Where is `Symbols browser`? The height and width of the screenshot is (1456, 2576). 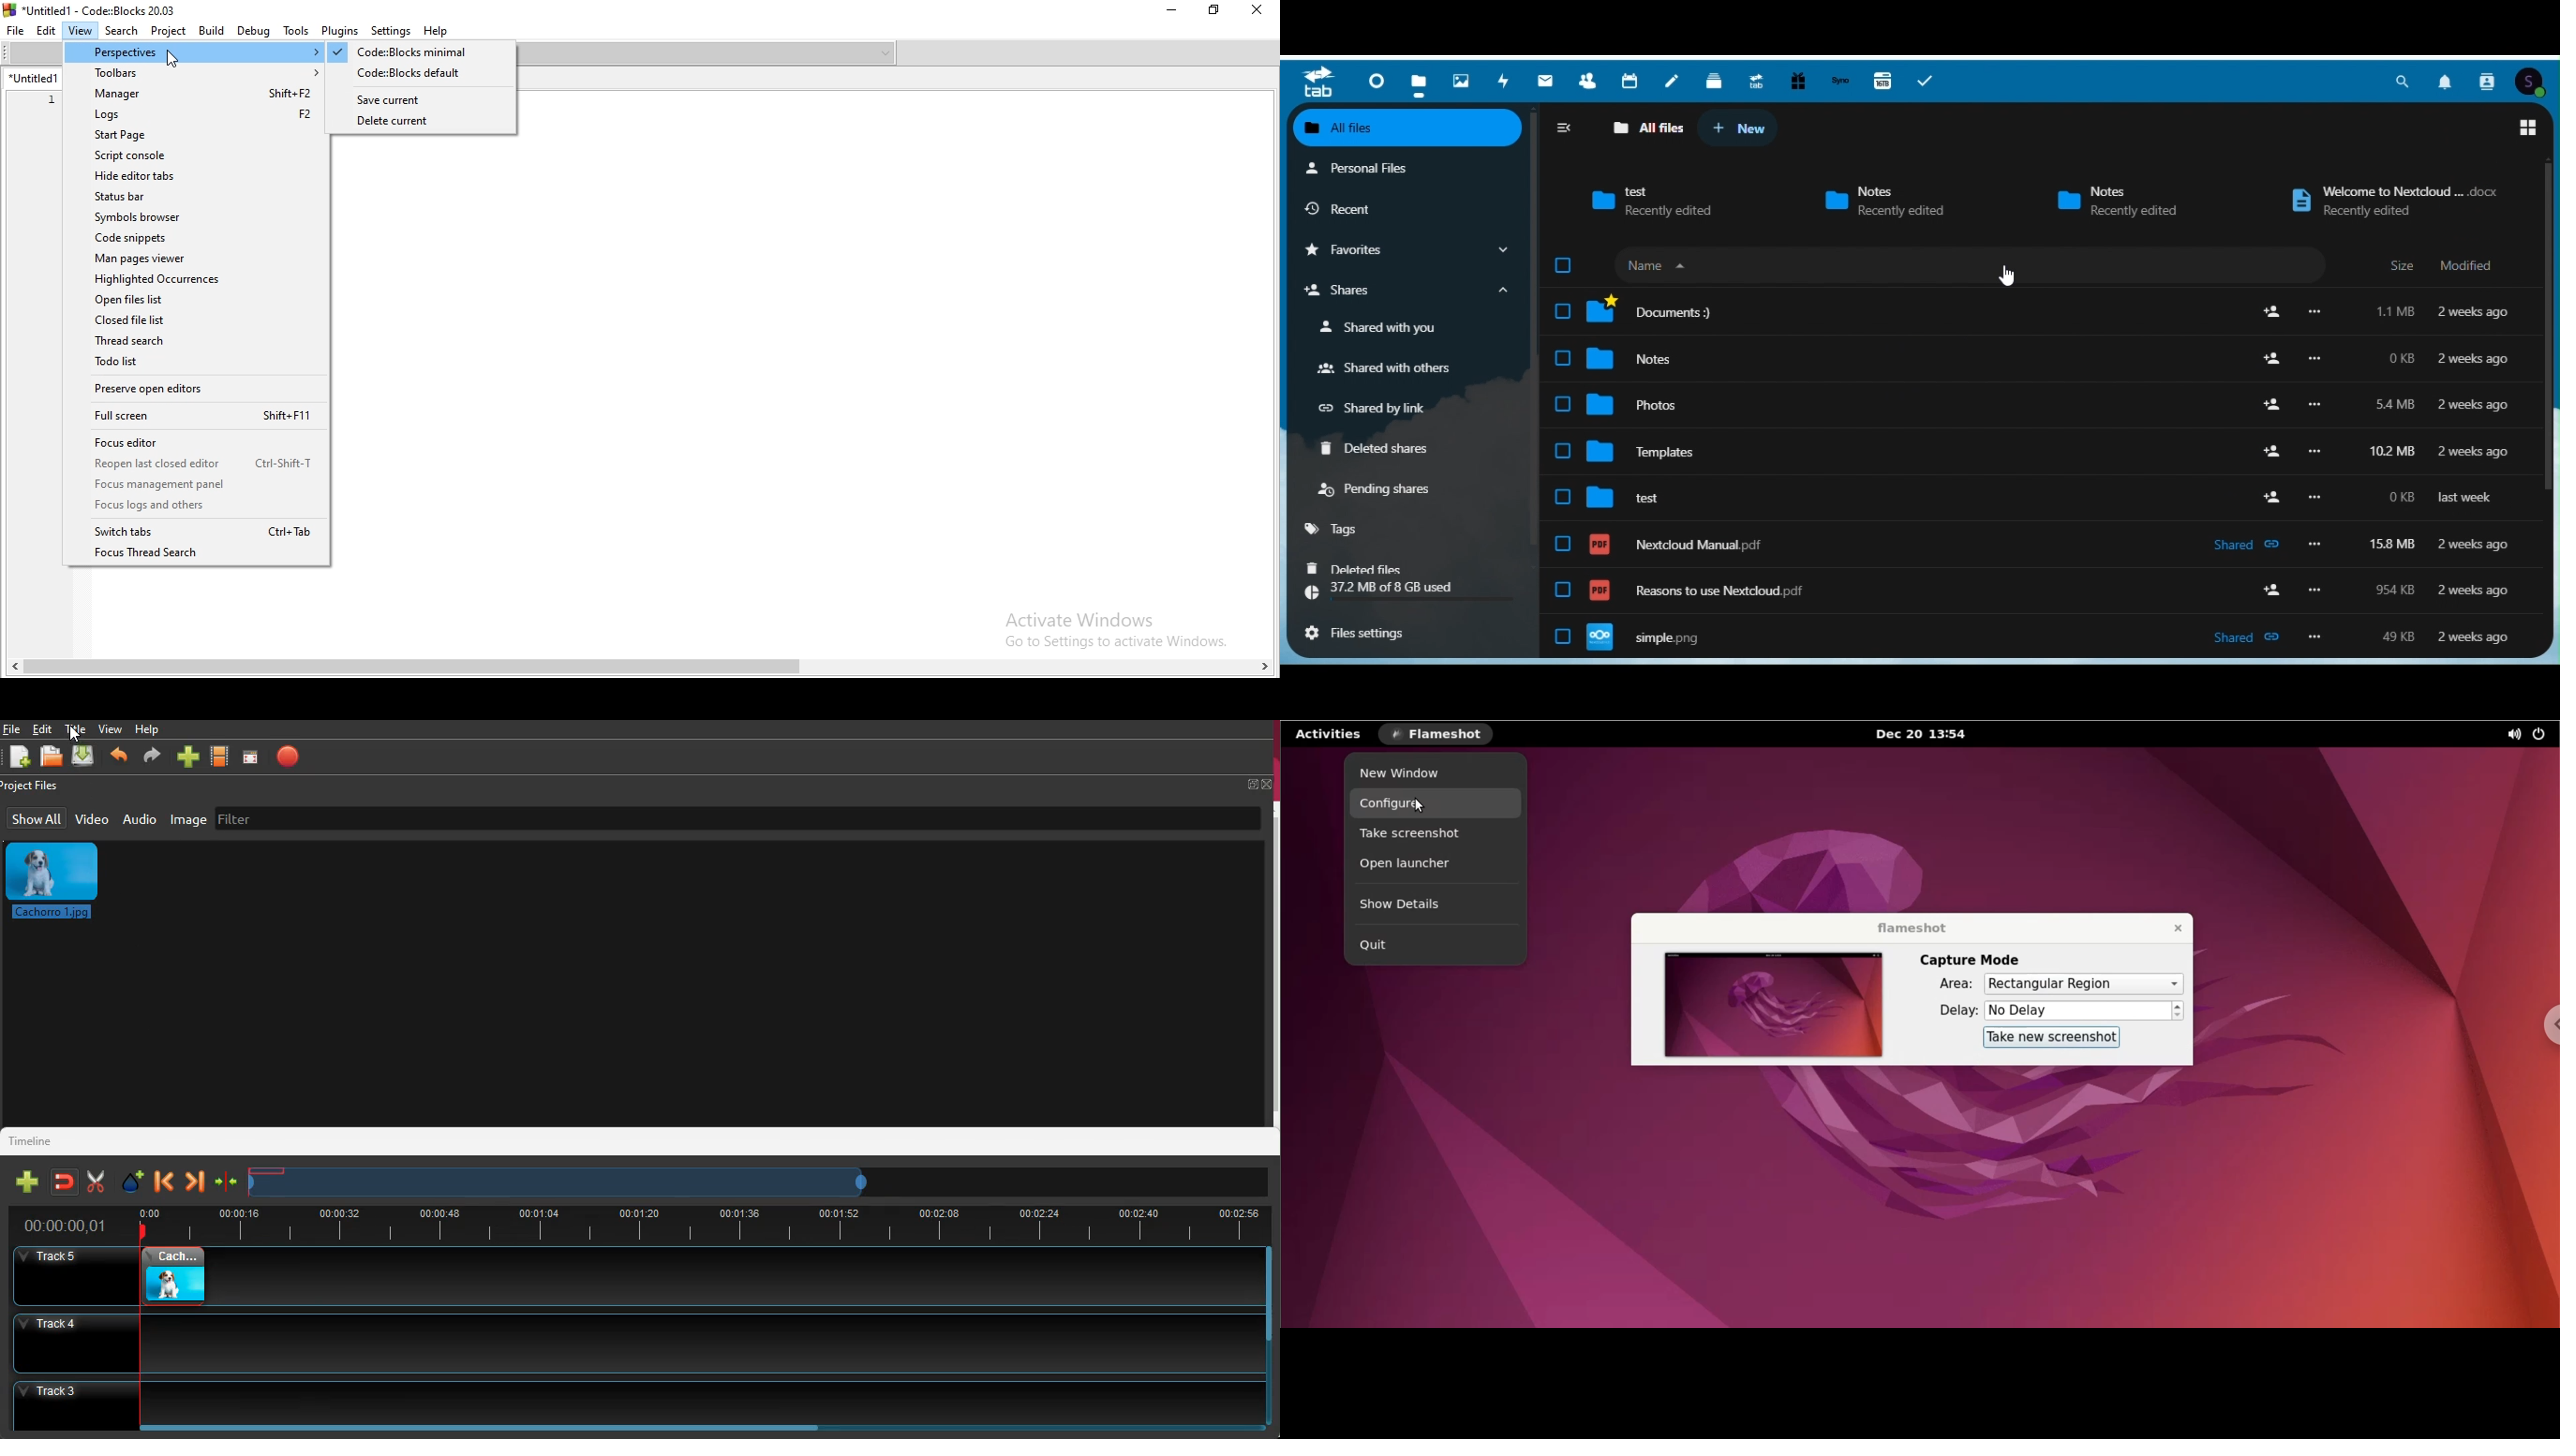 Symbols browser is located at coordinates (198, 218).